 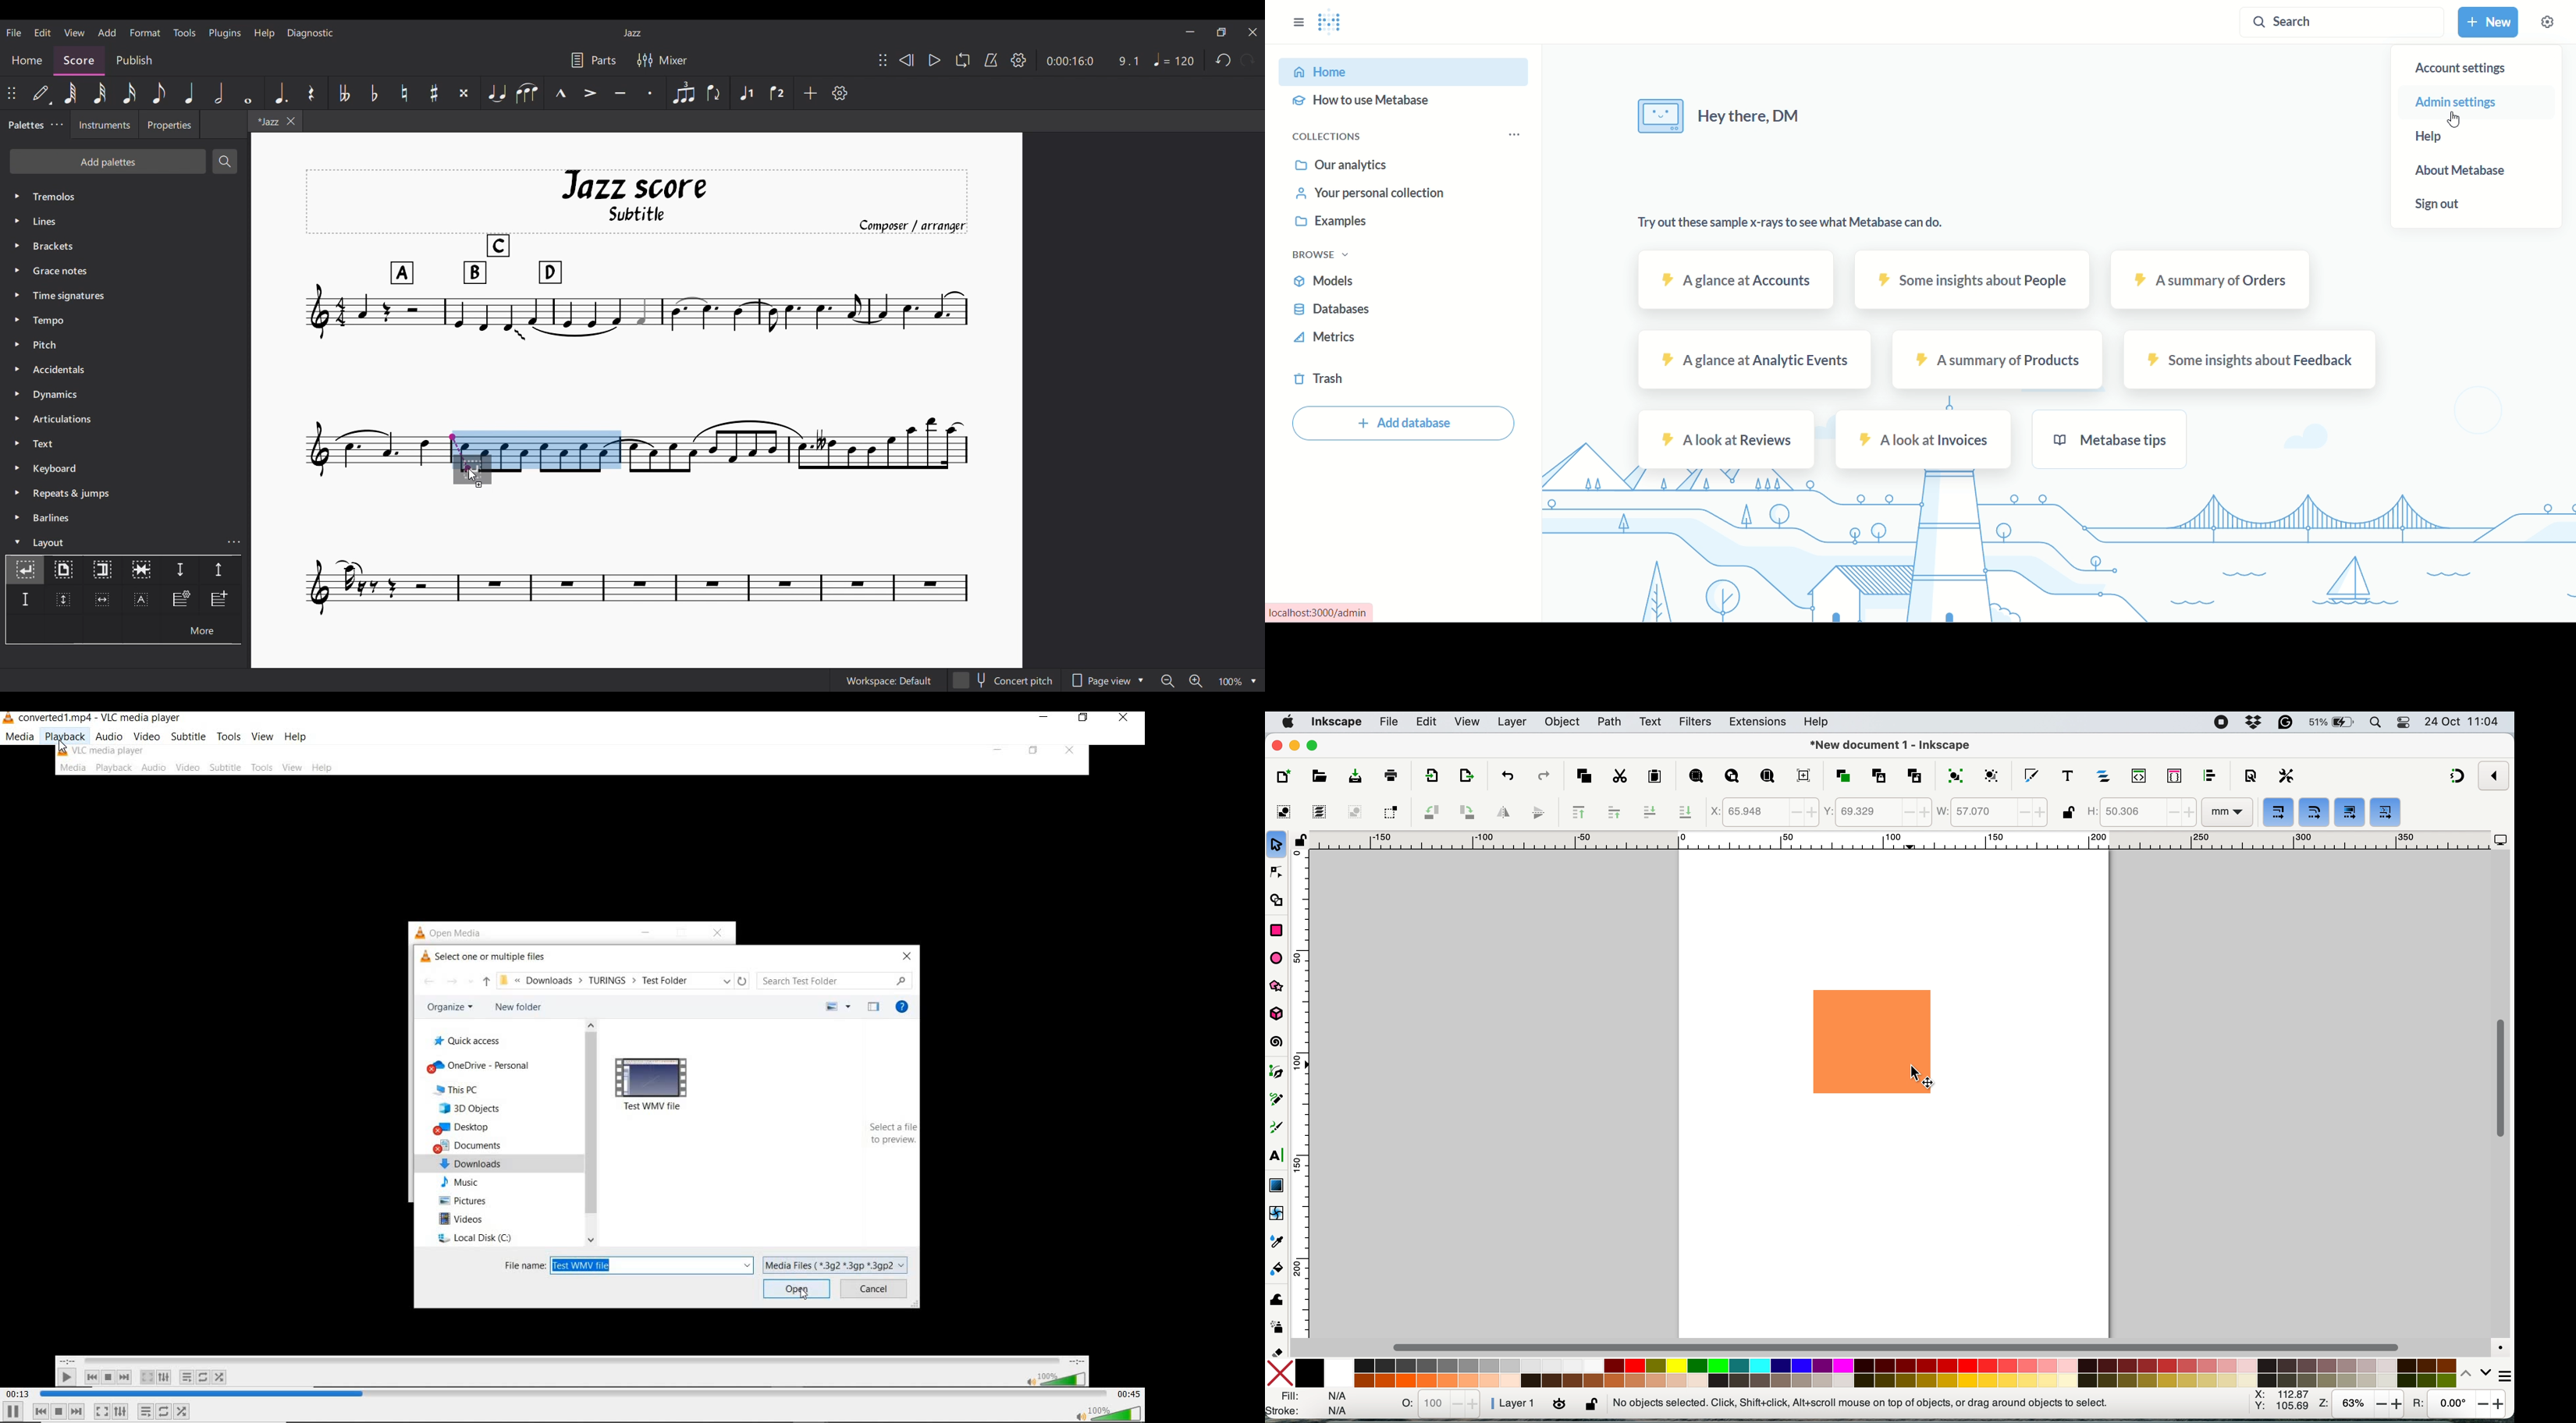 What do you see at coordinates (405, 93) in the screenshot?
I see `Toggle natural` at bounding box center [405, 93].